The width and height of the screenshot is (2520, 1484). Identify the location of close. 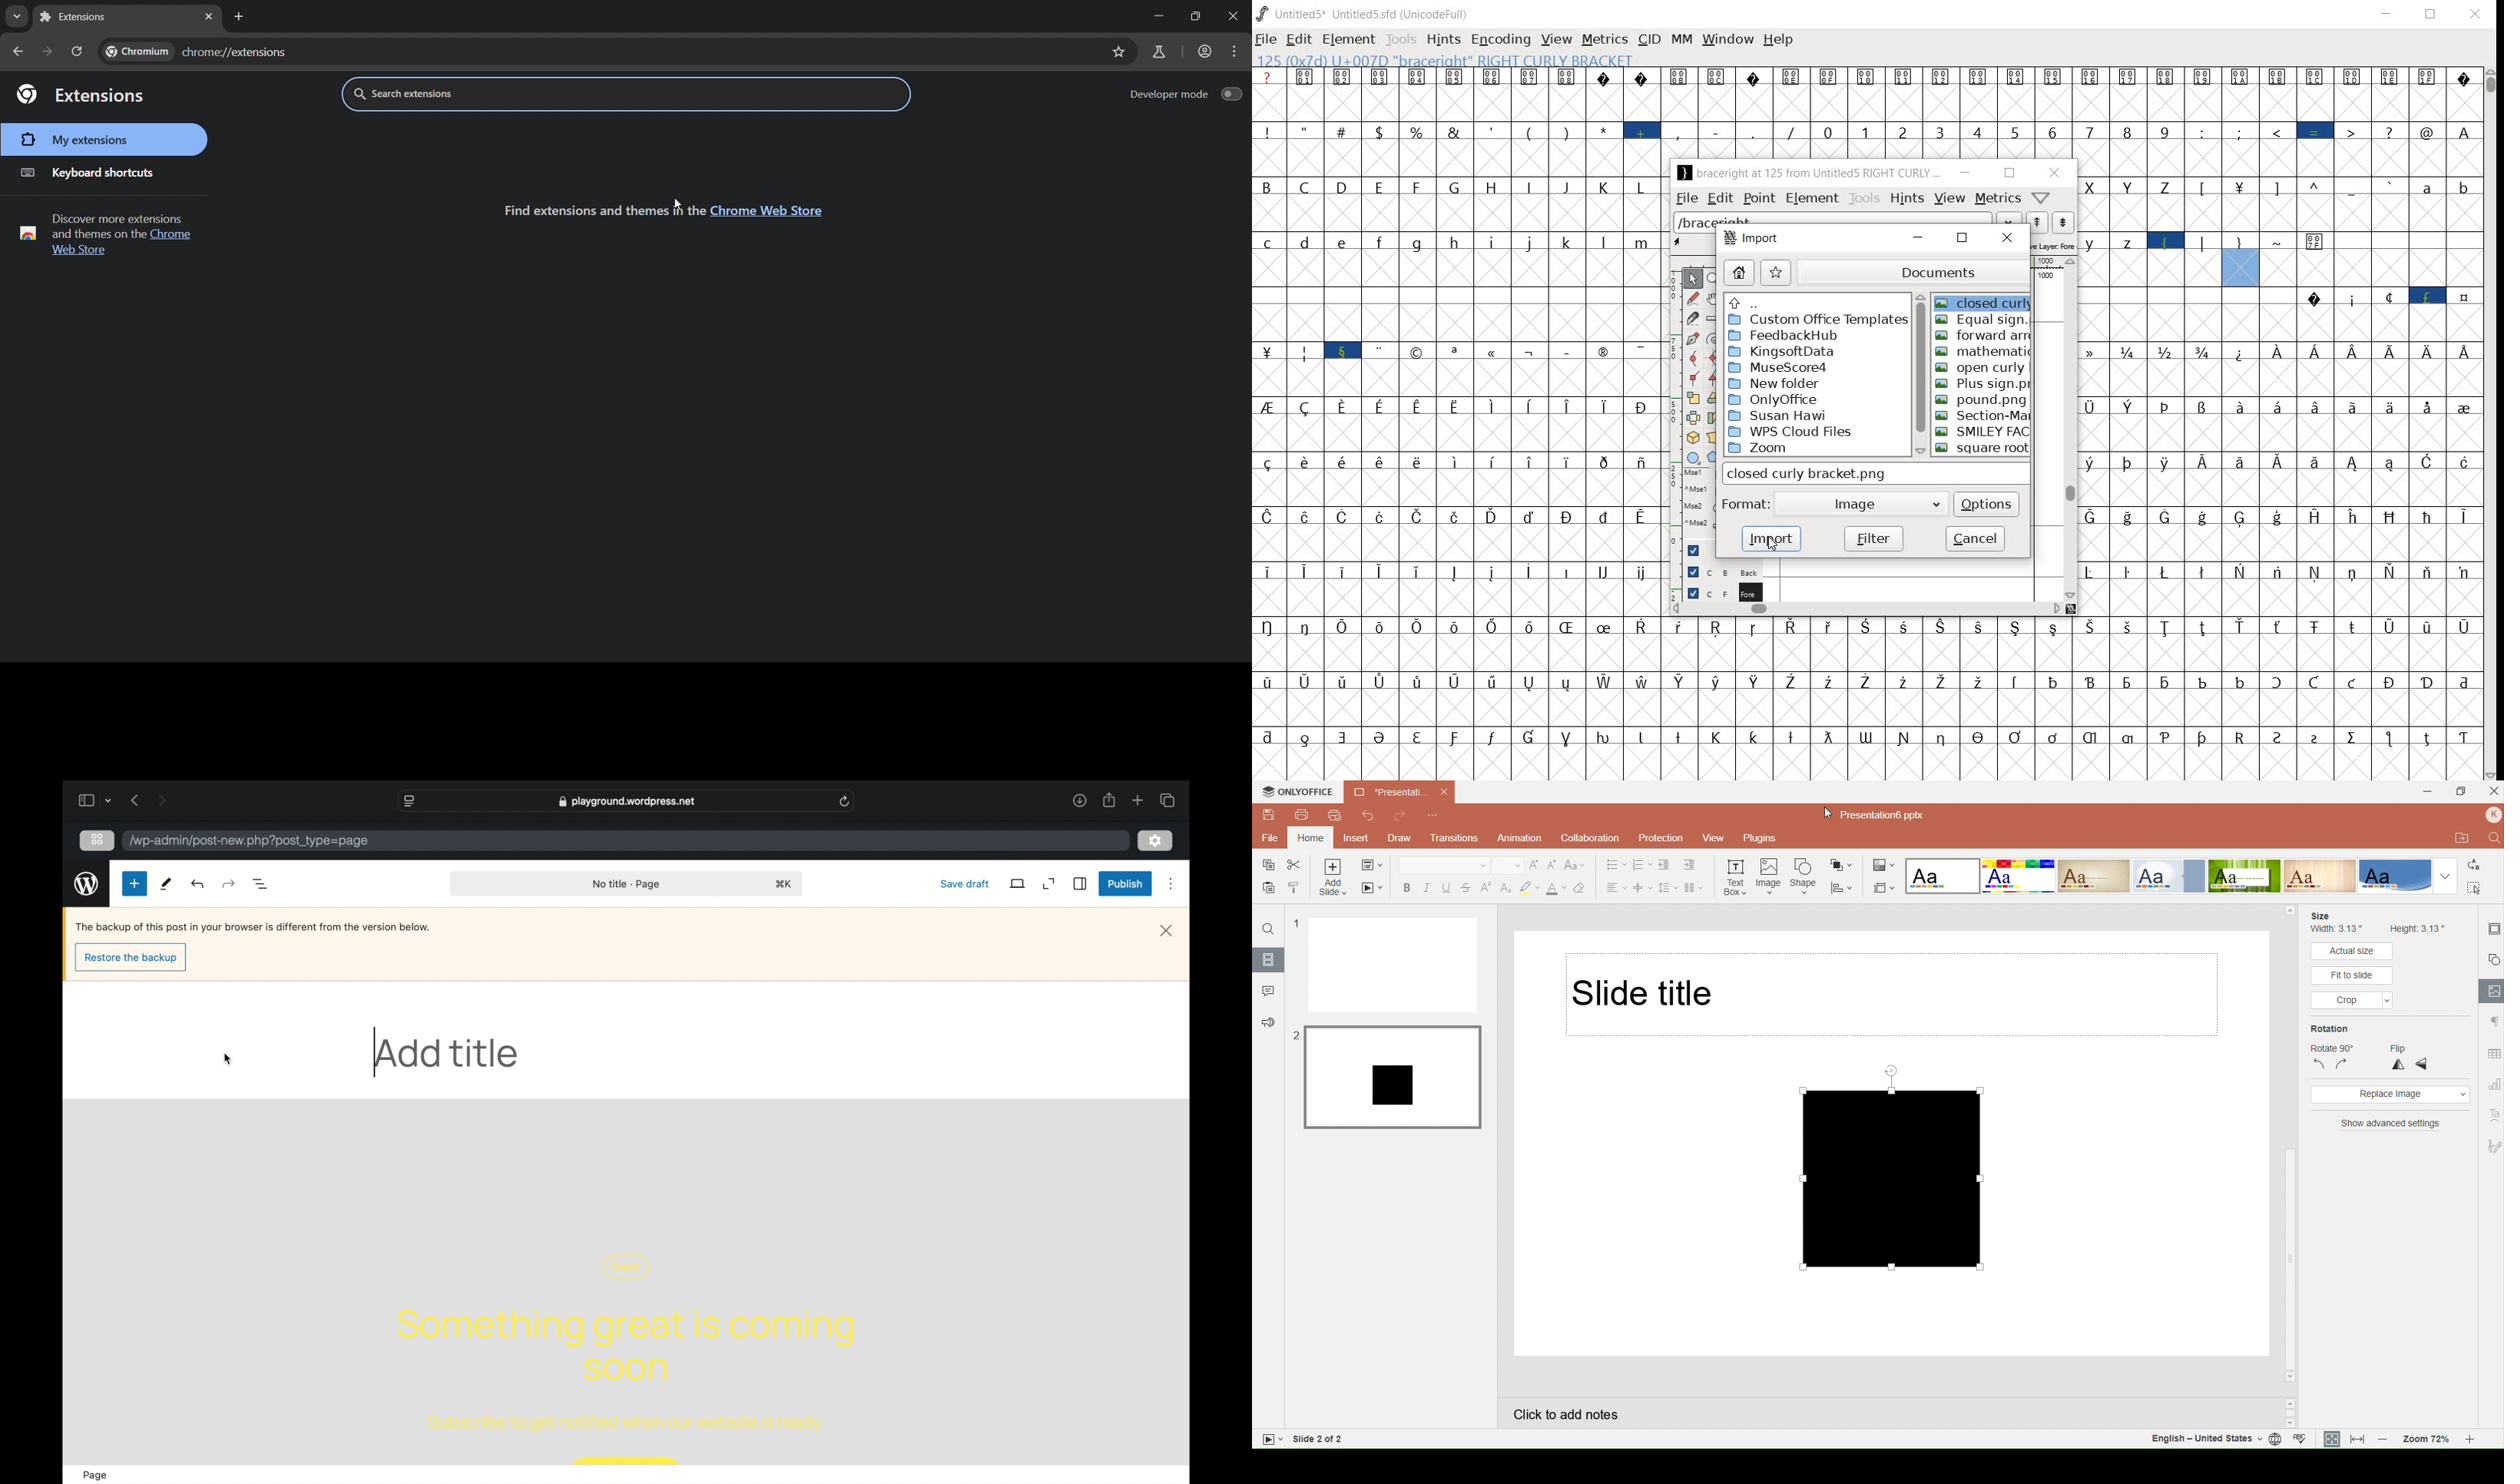
(2055, 173).